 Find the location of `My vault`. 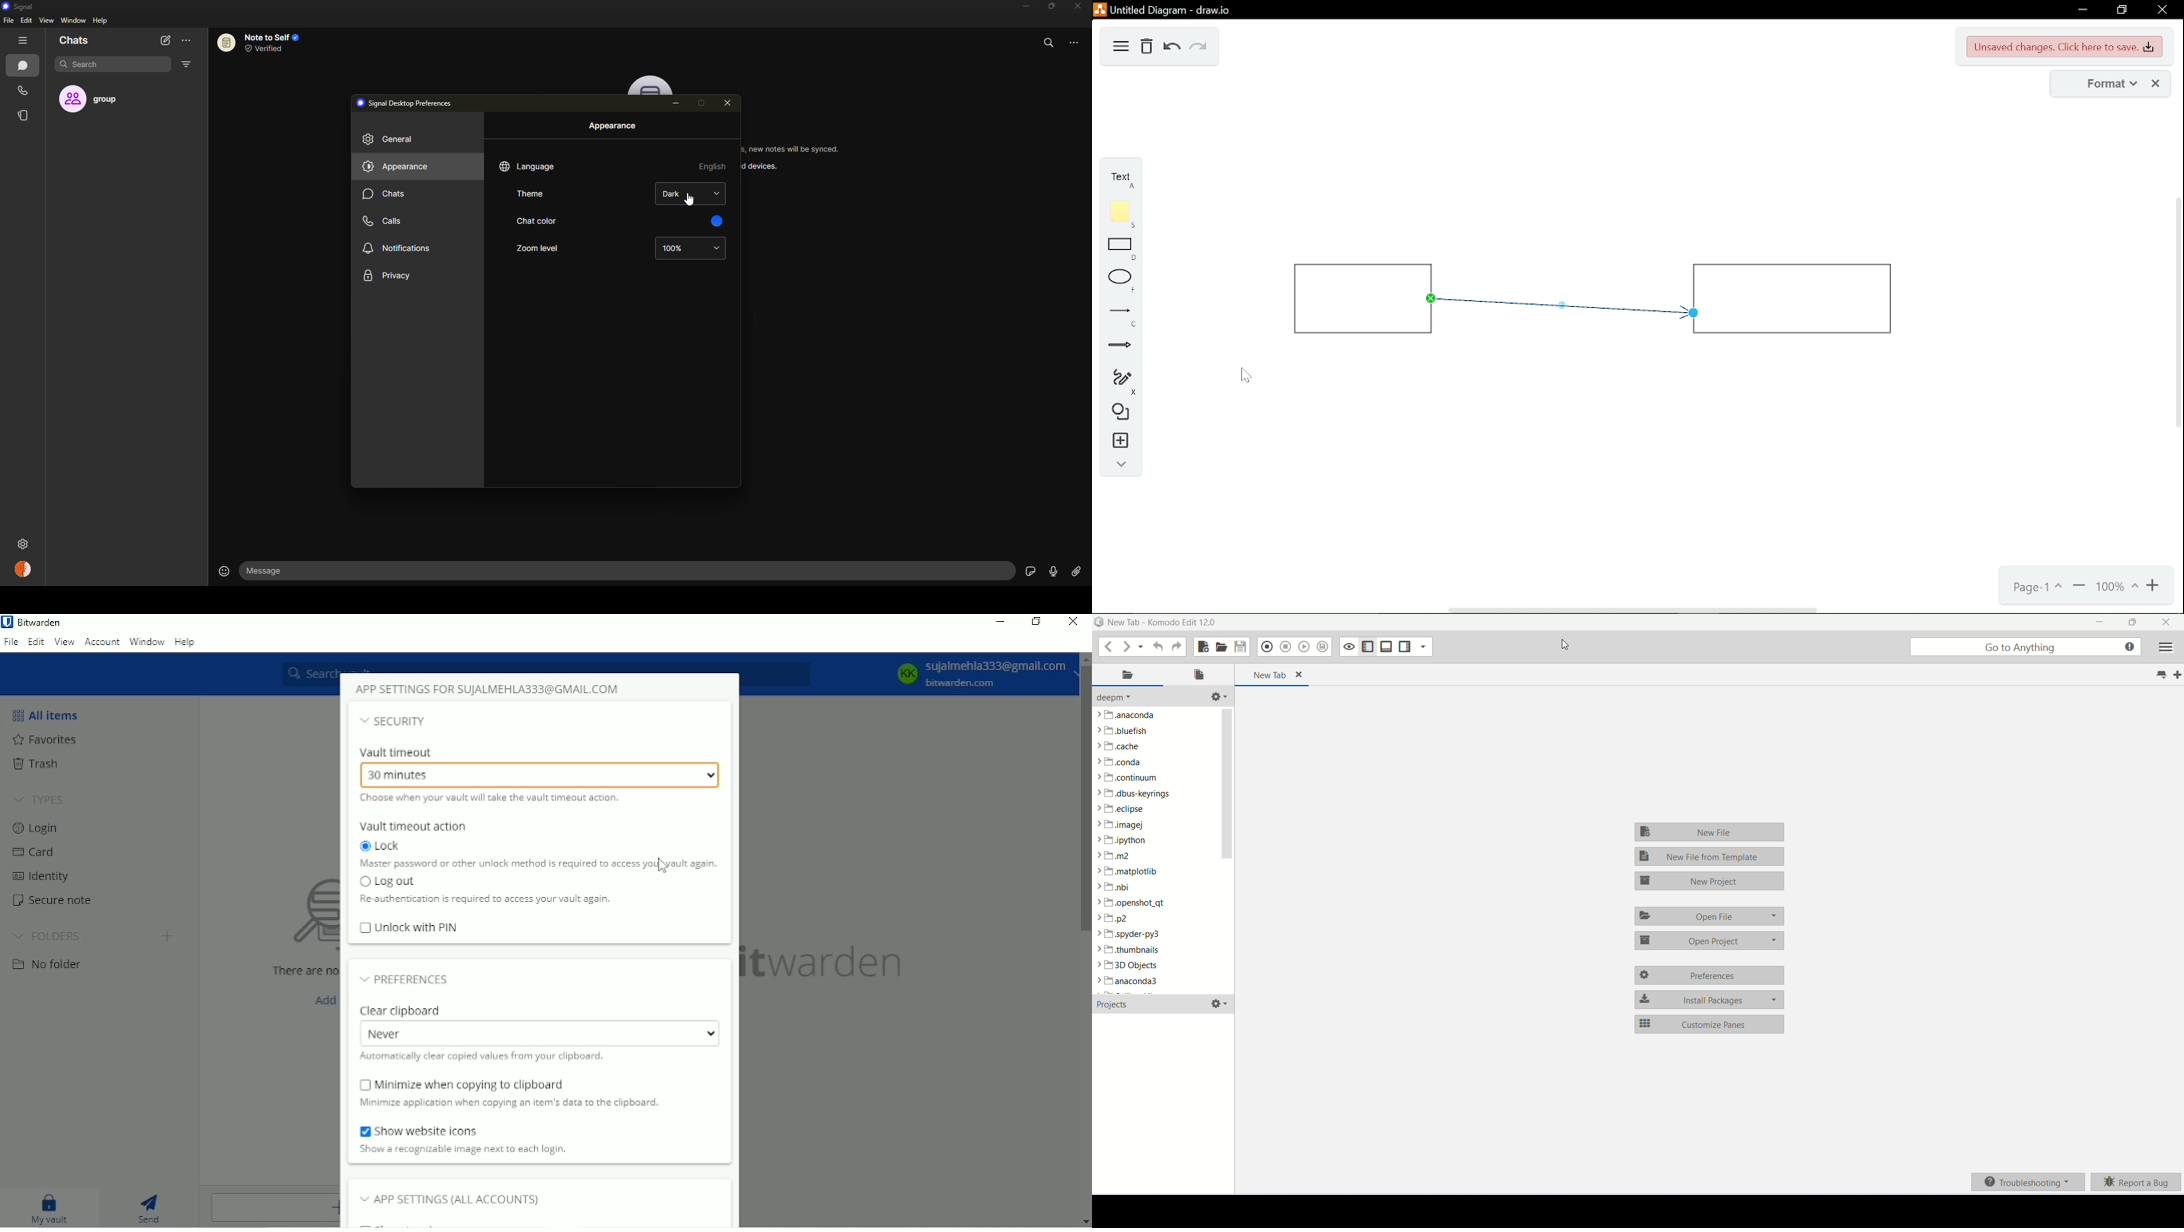

My vault is located at coordinates (50, 1208).